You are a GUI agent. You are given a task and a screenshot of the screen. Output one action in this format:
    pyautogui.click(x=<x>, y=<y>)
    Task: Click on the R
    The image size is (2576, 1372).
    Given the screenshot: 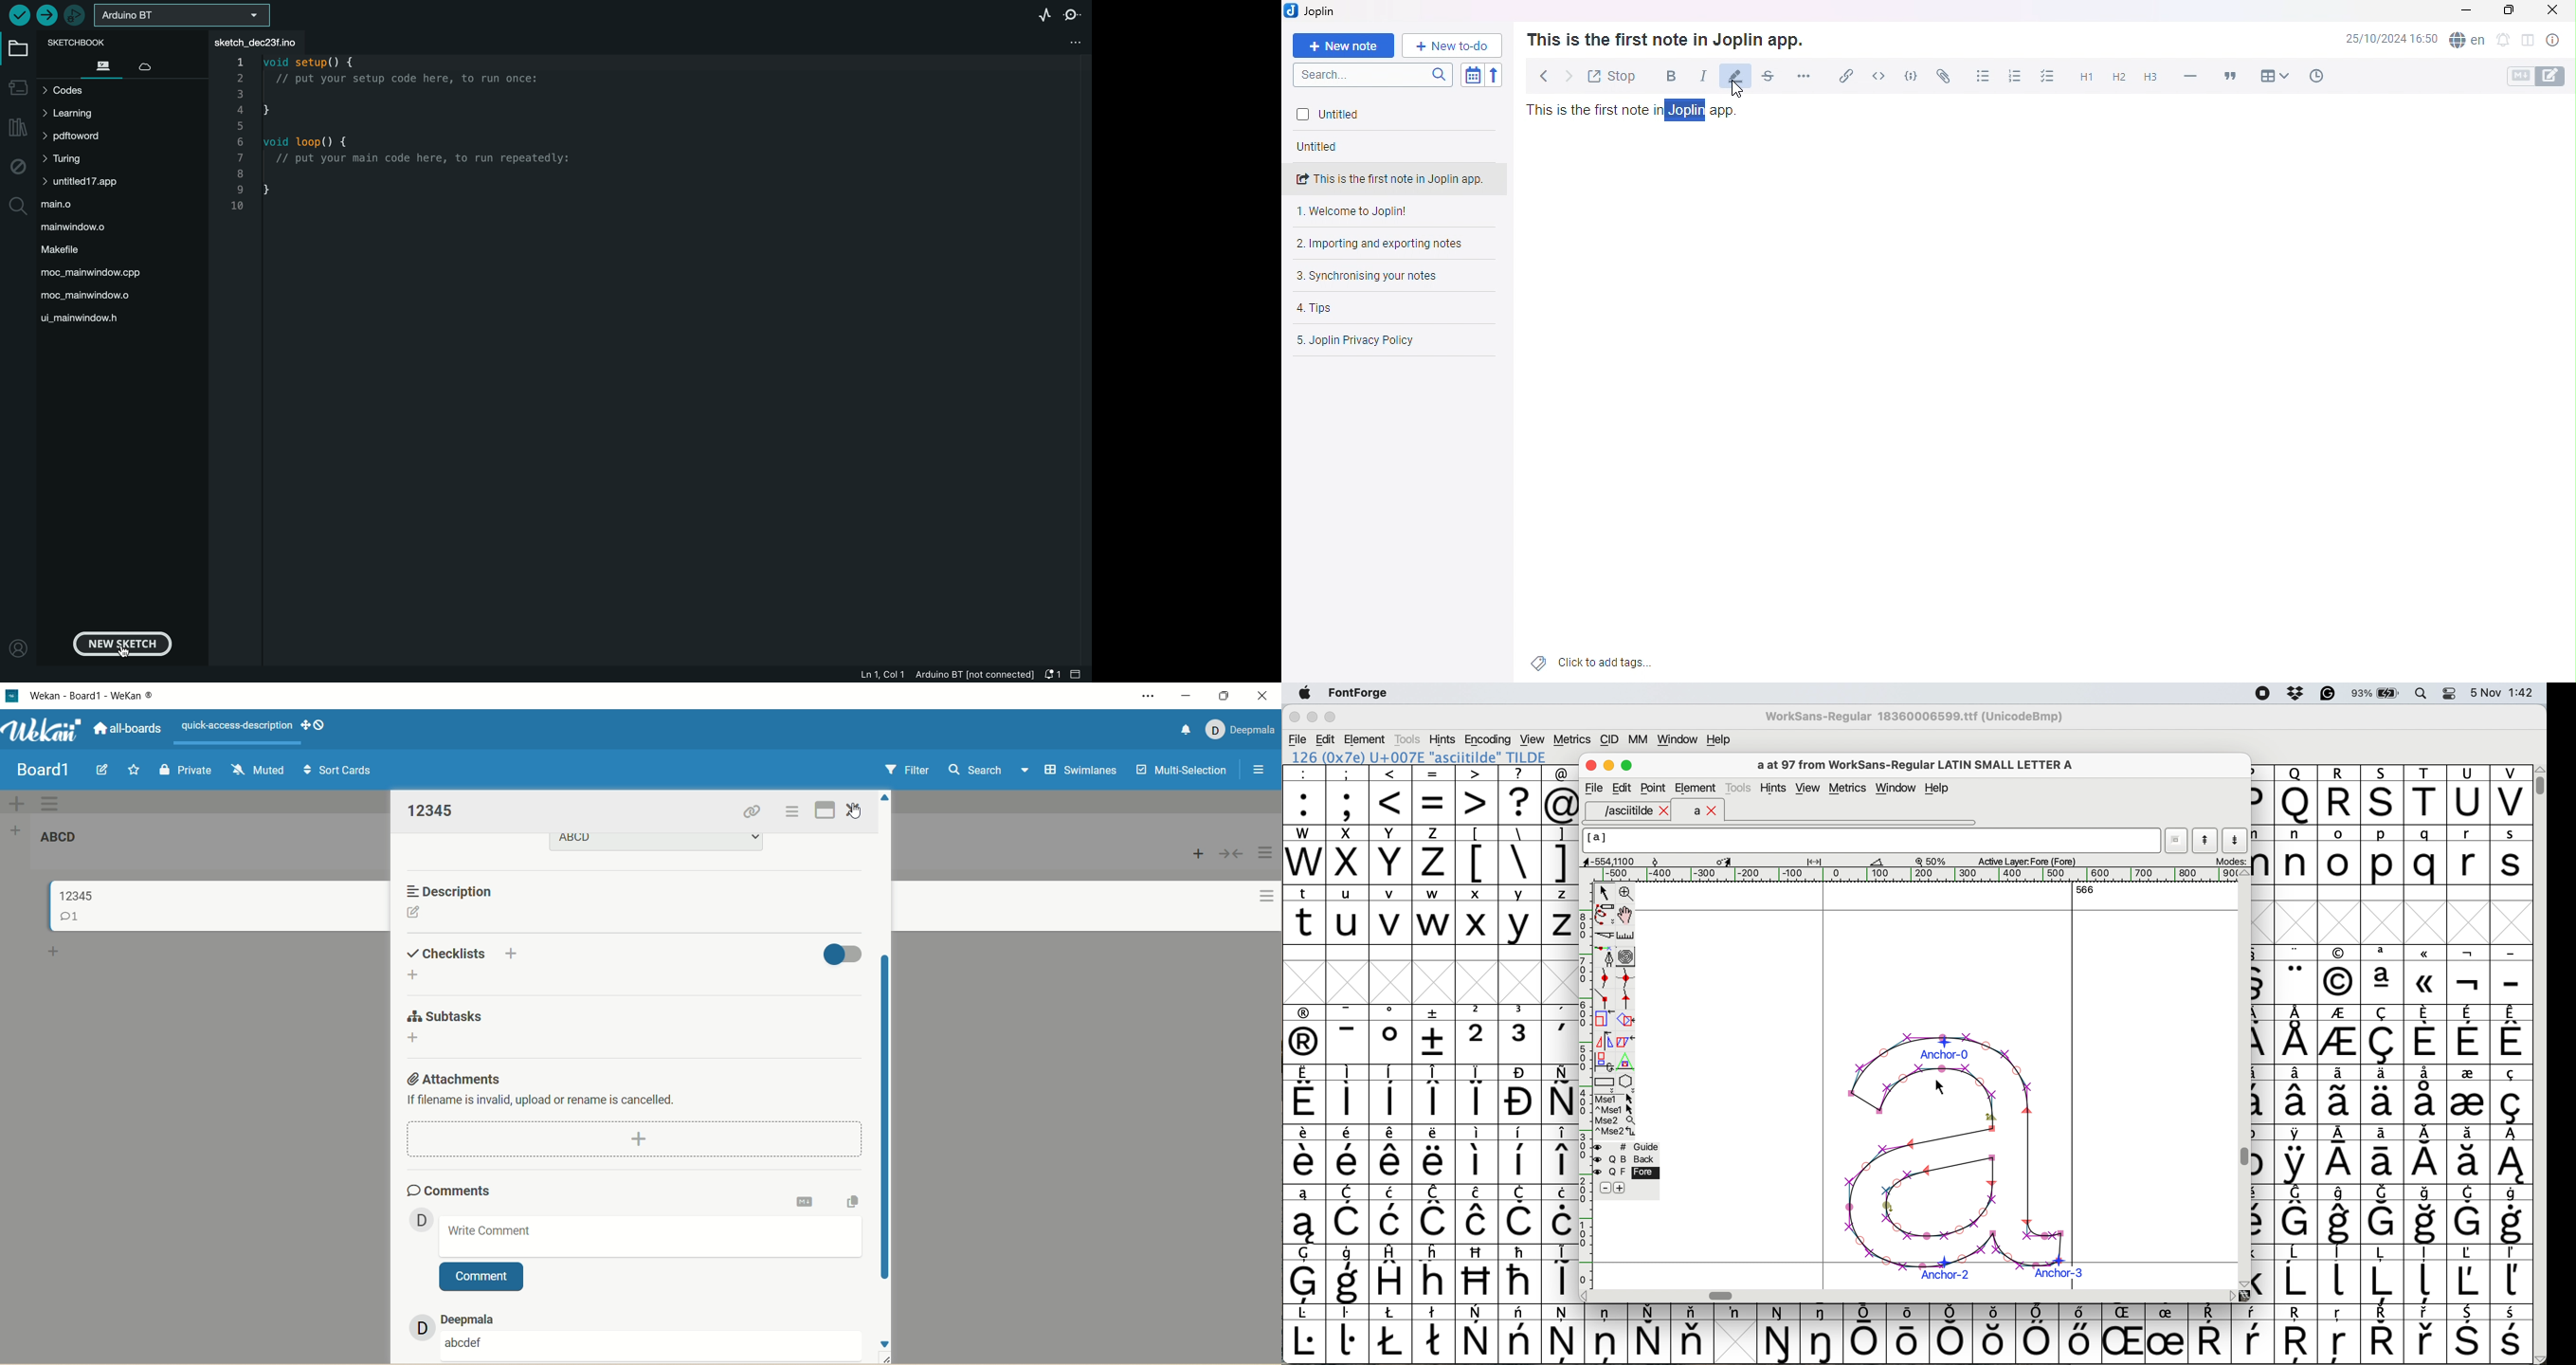 What is the action you would take?
    pyautogui.click(x=2340, y=795)
    